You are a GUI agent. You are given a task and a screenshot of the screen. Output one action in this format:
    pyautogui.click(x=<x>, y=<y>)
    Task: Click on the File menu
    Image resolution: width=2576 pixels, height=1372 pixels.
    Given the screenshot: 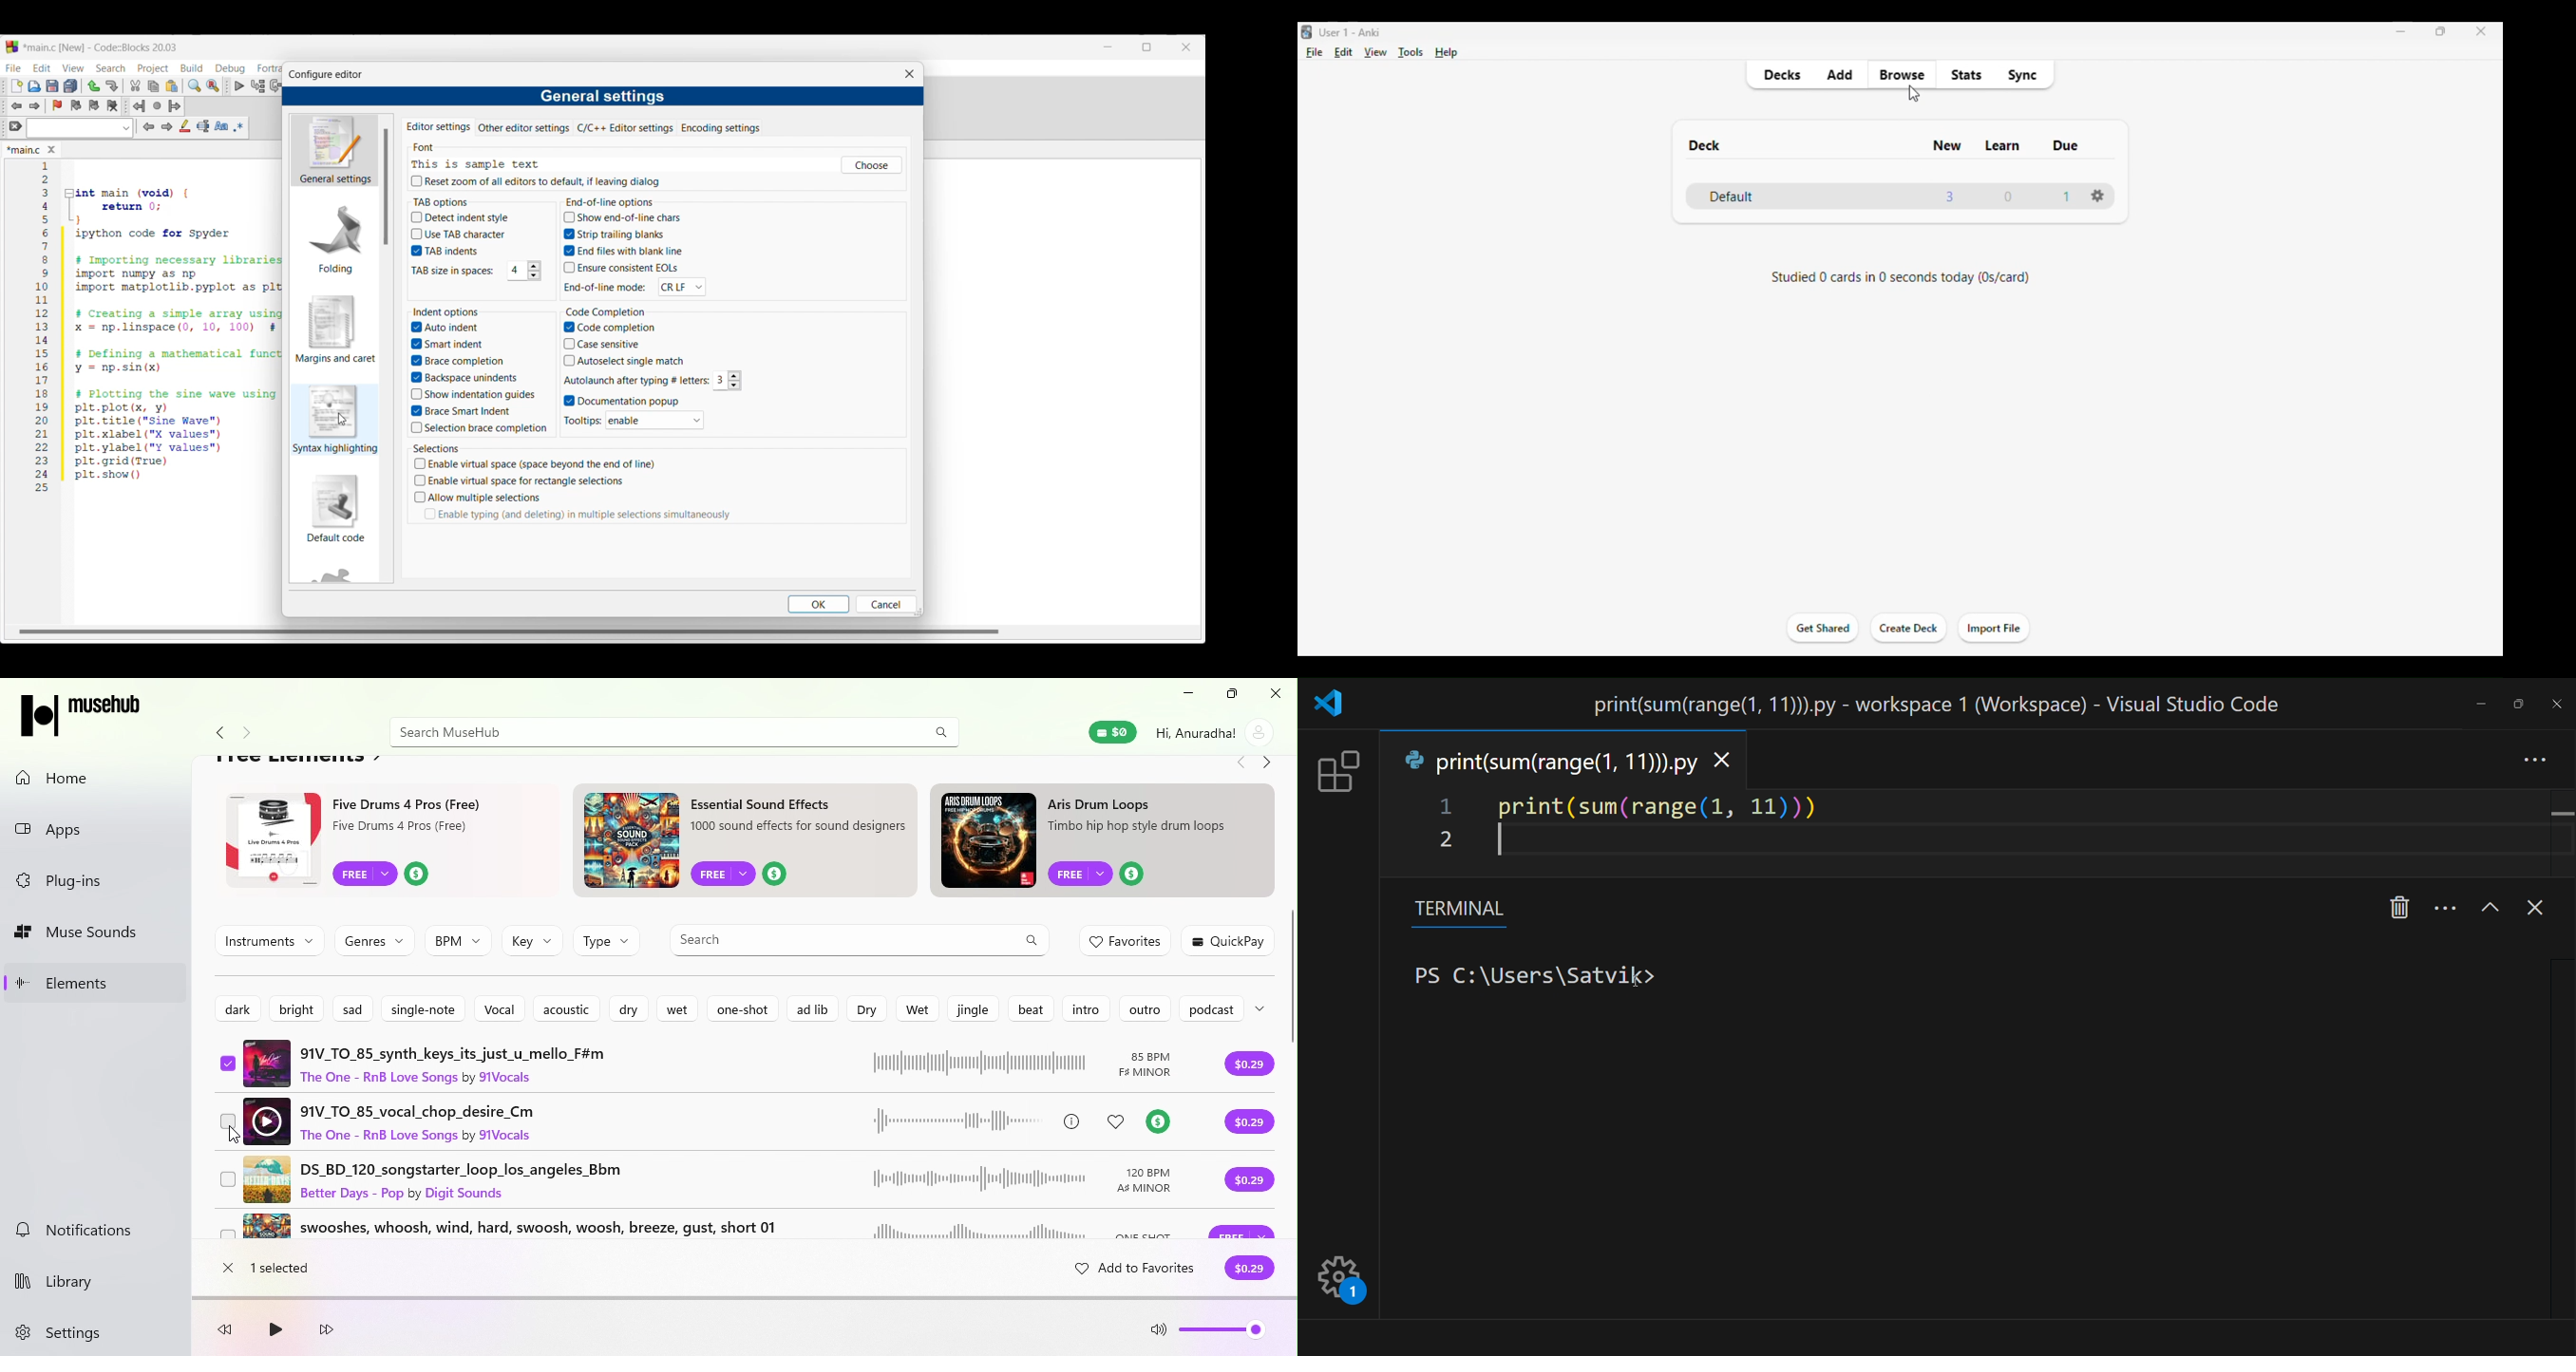 What is the action you would take?
    pyautogui.click(x=13, y=68)
    